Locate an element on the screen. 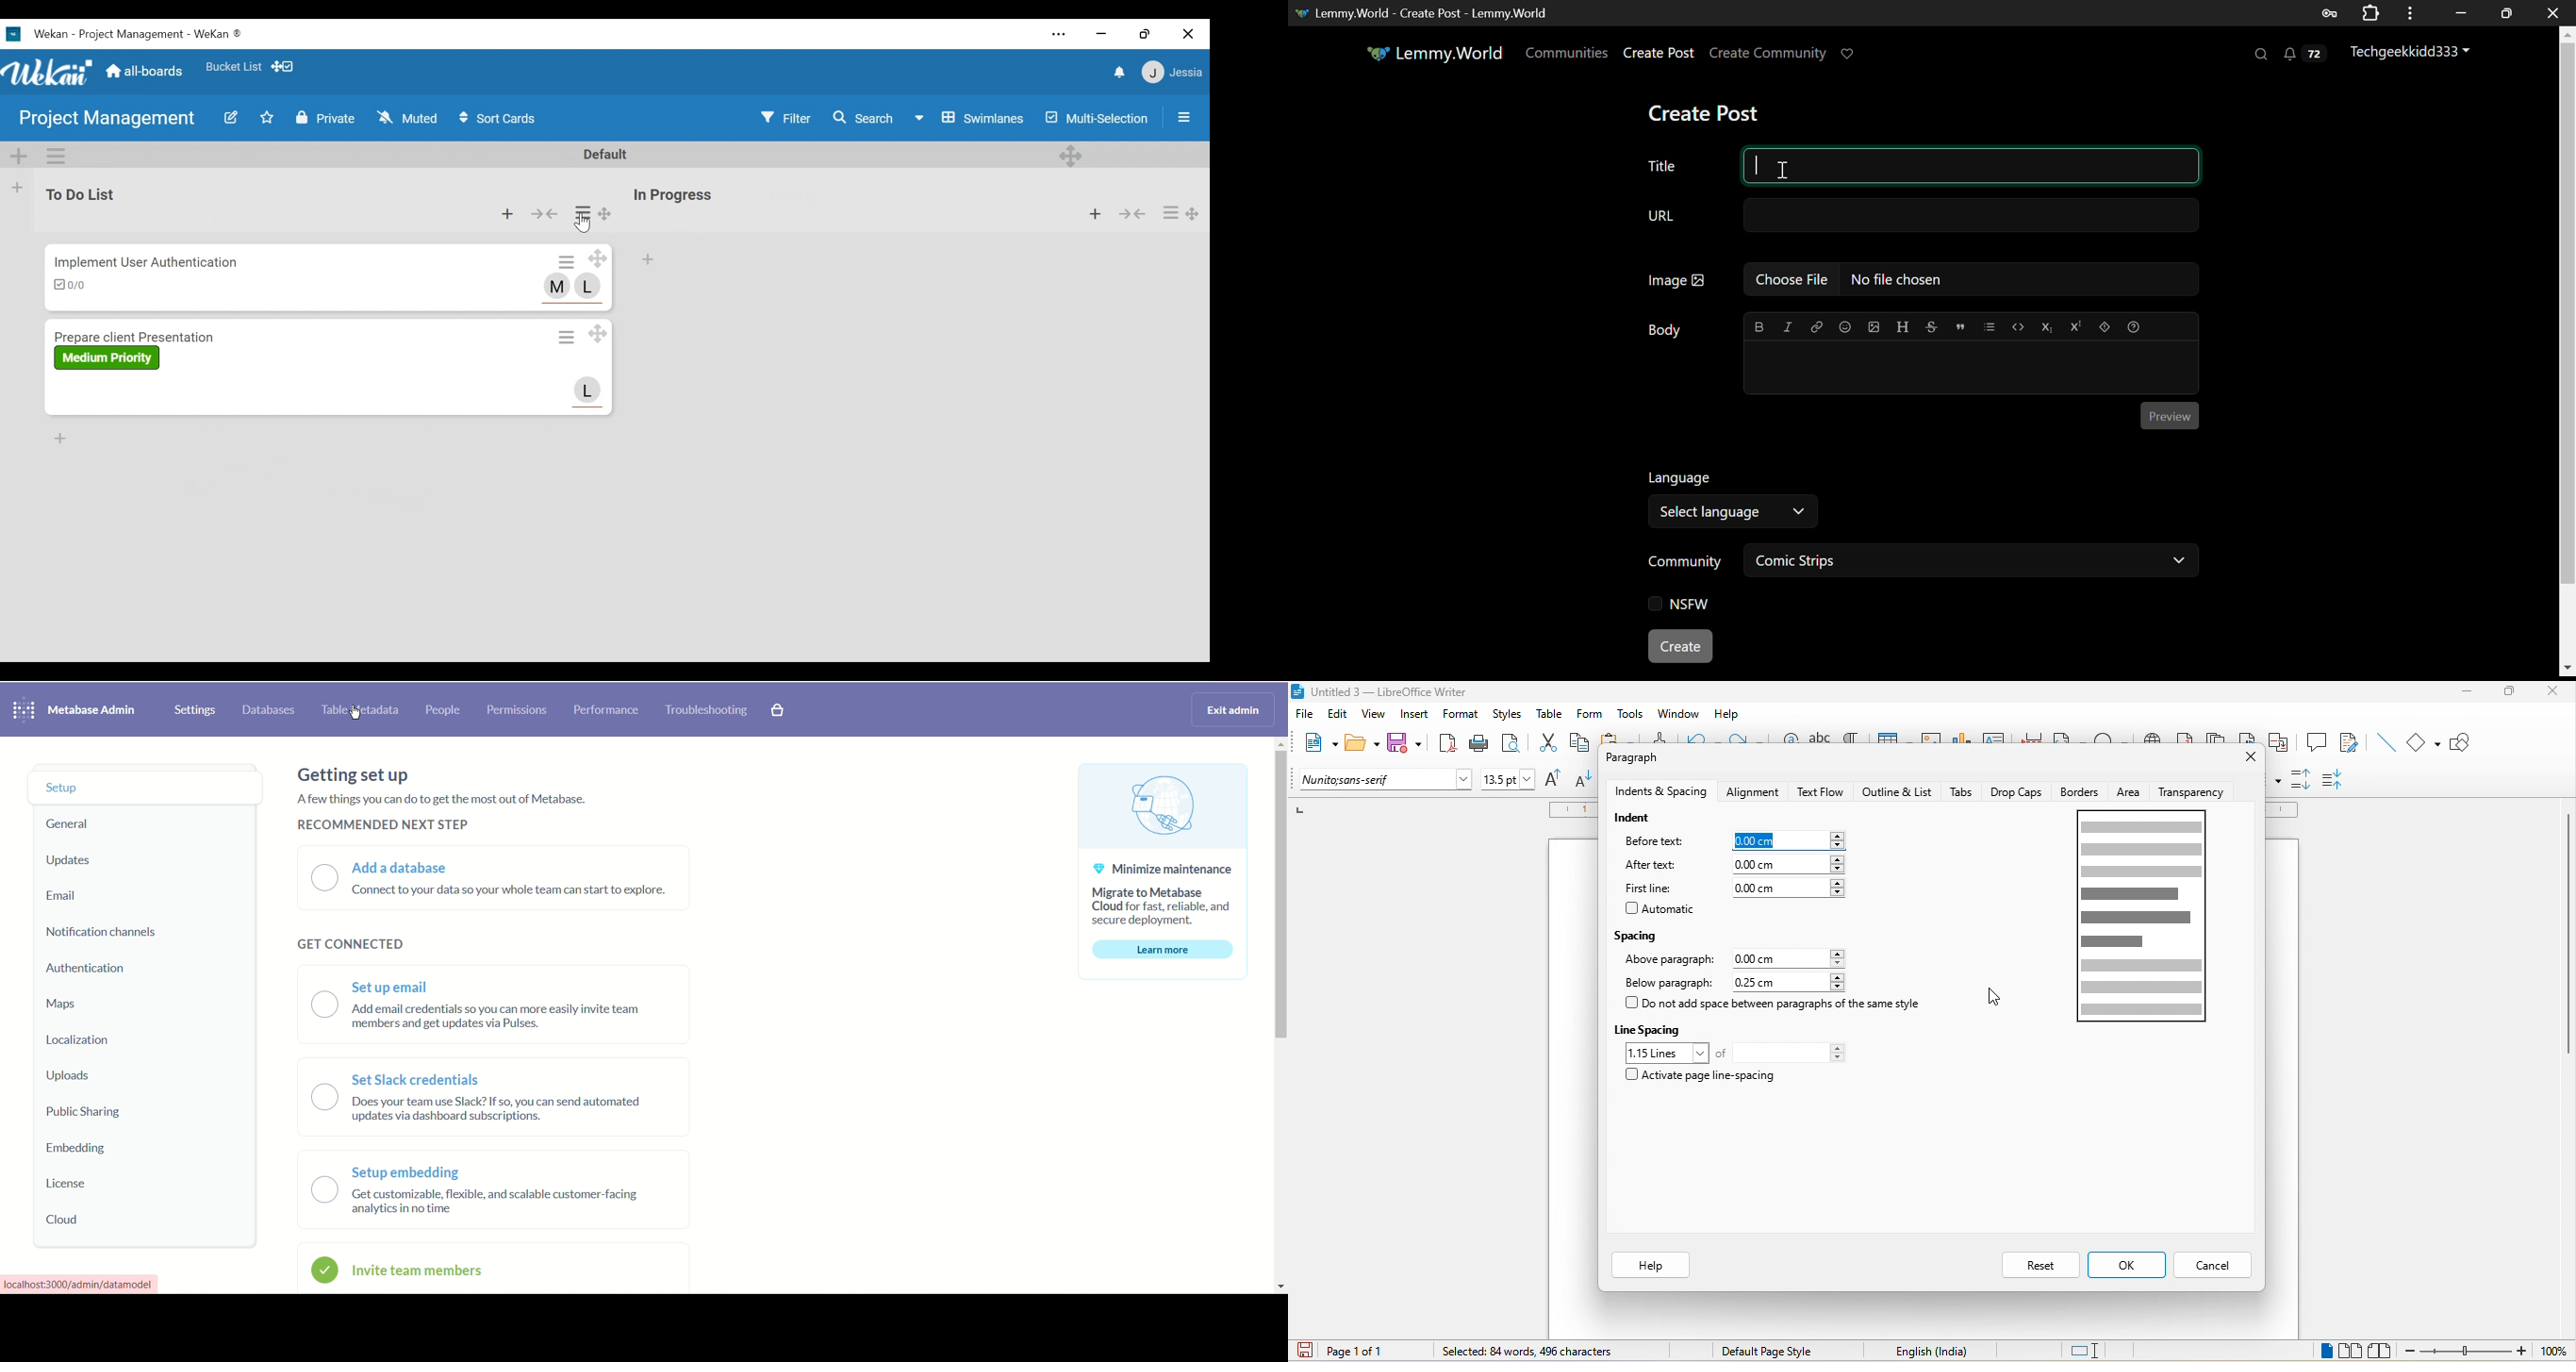 This screenshot has width=2576, height=1372. page 1 of 1 is located at coordinates (1370, 1351).